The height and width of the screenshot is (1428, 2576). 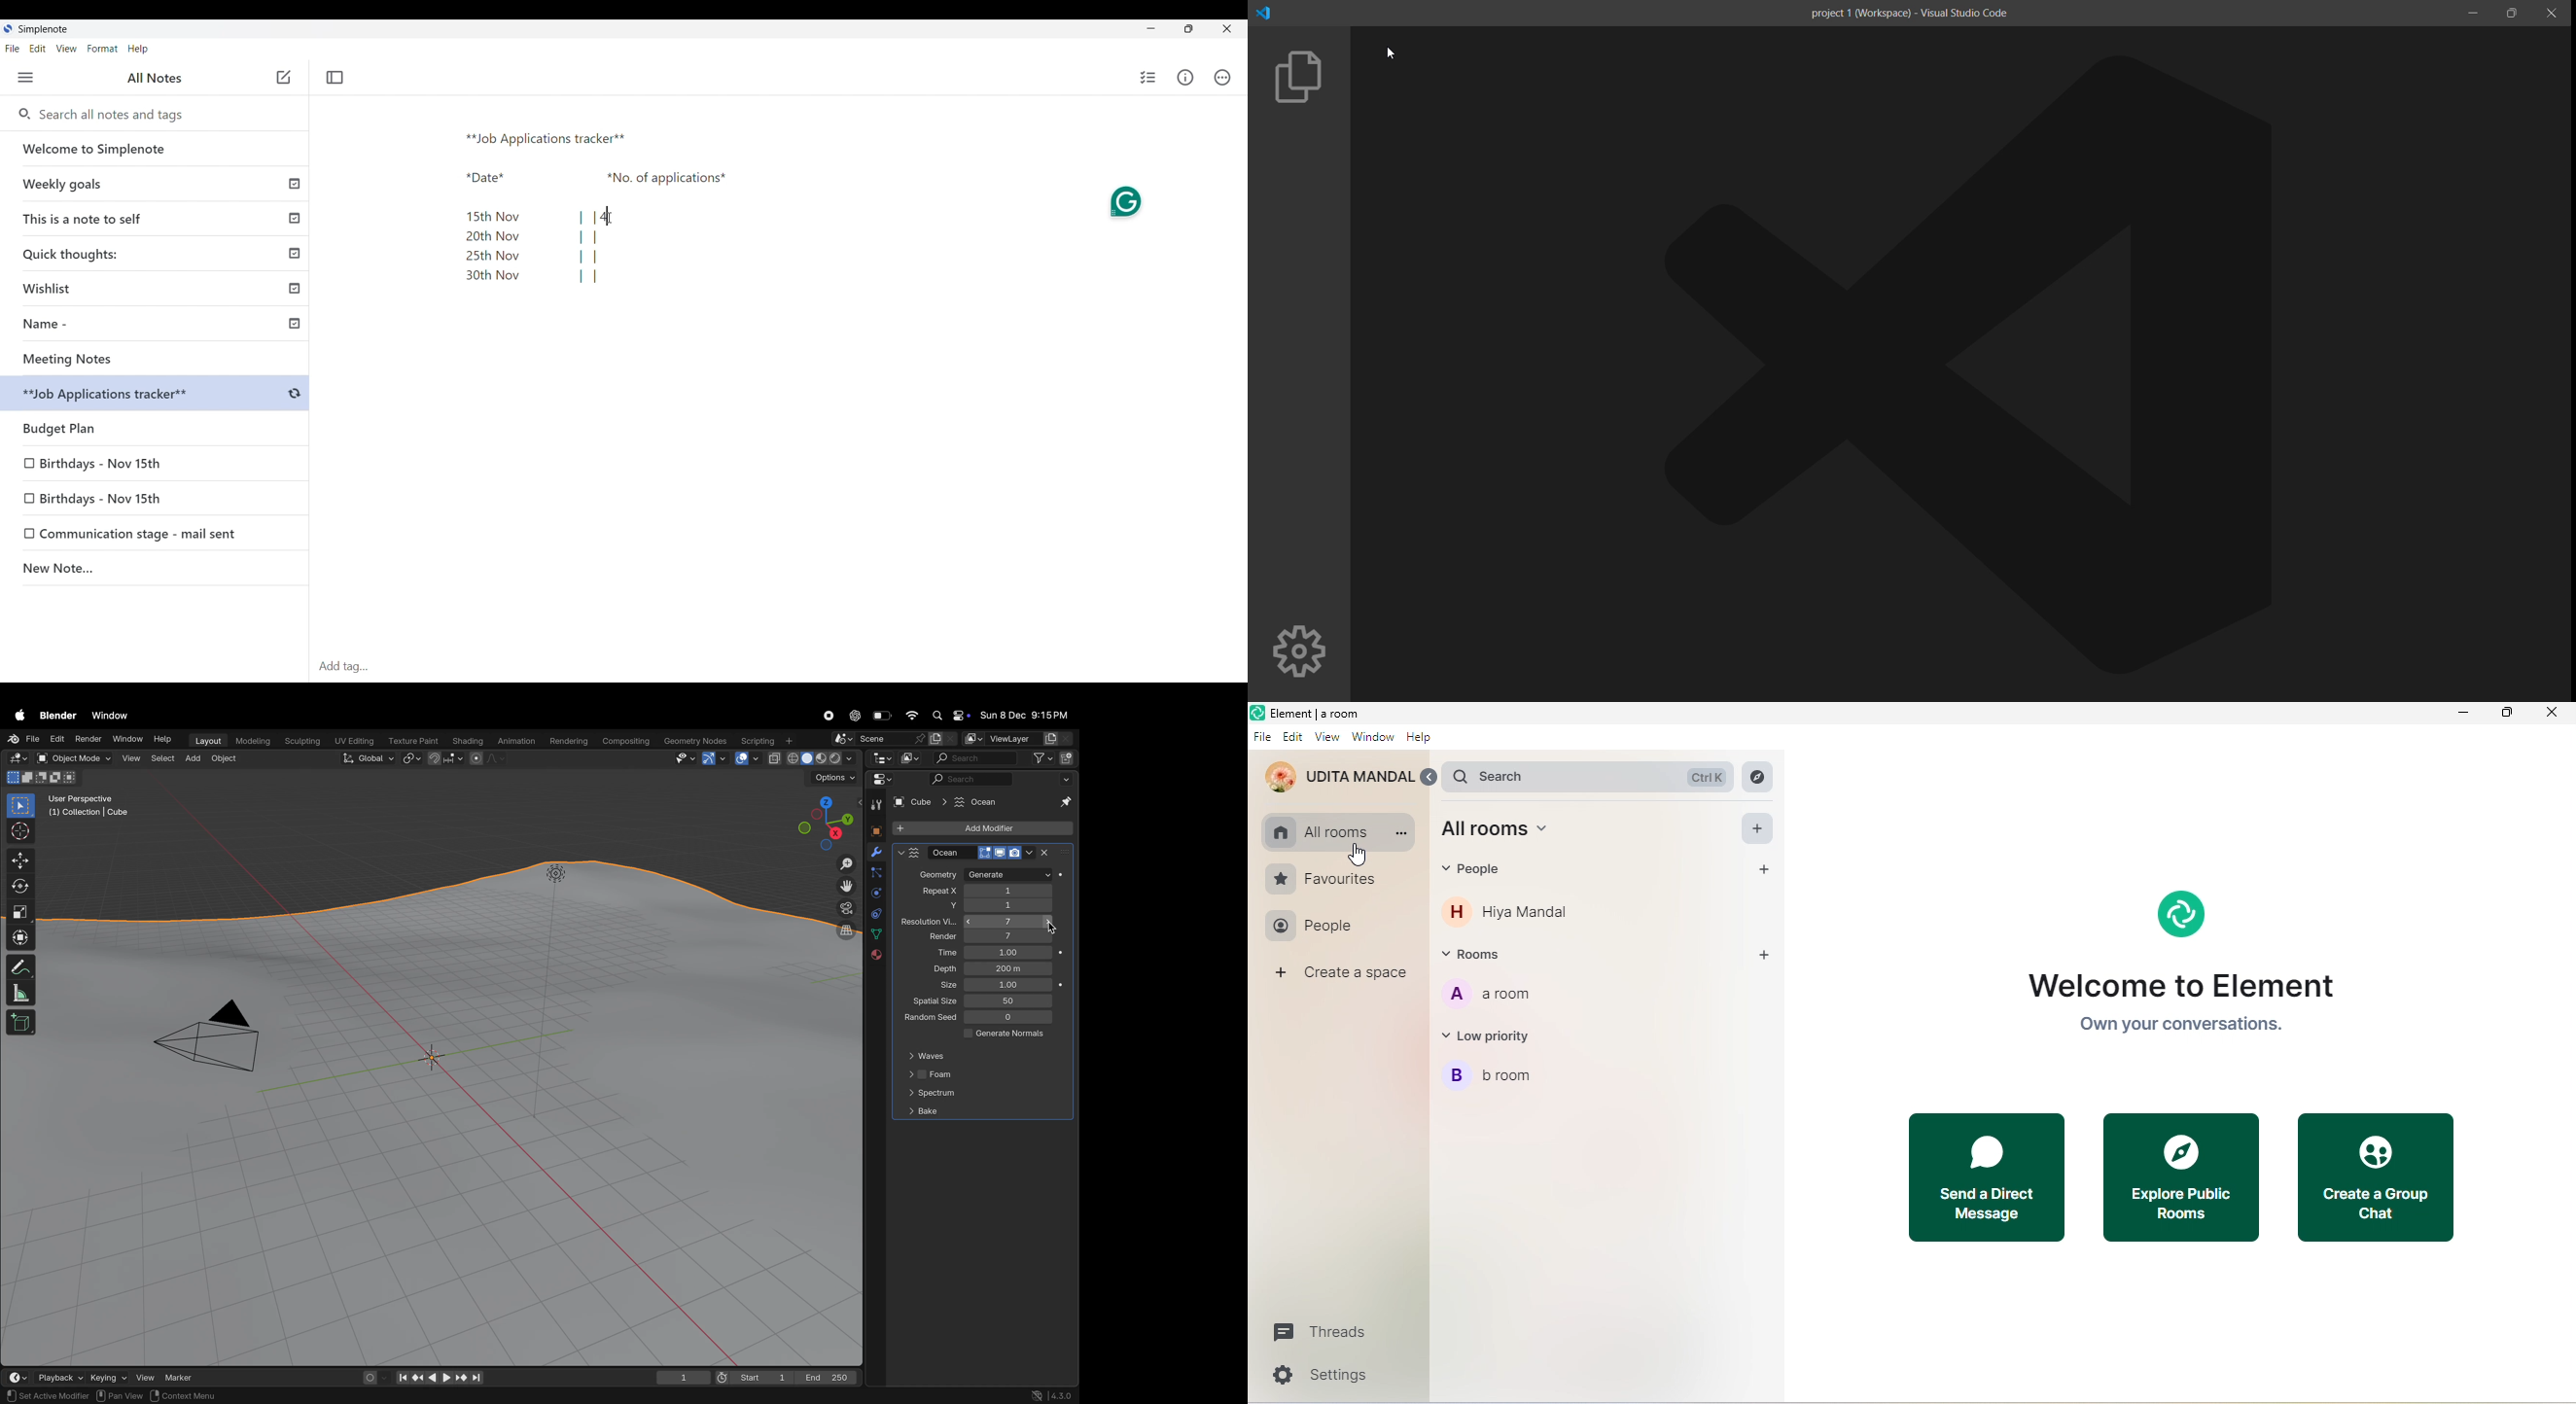 I want to click on Cursor, so click(x=1360, y=855).